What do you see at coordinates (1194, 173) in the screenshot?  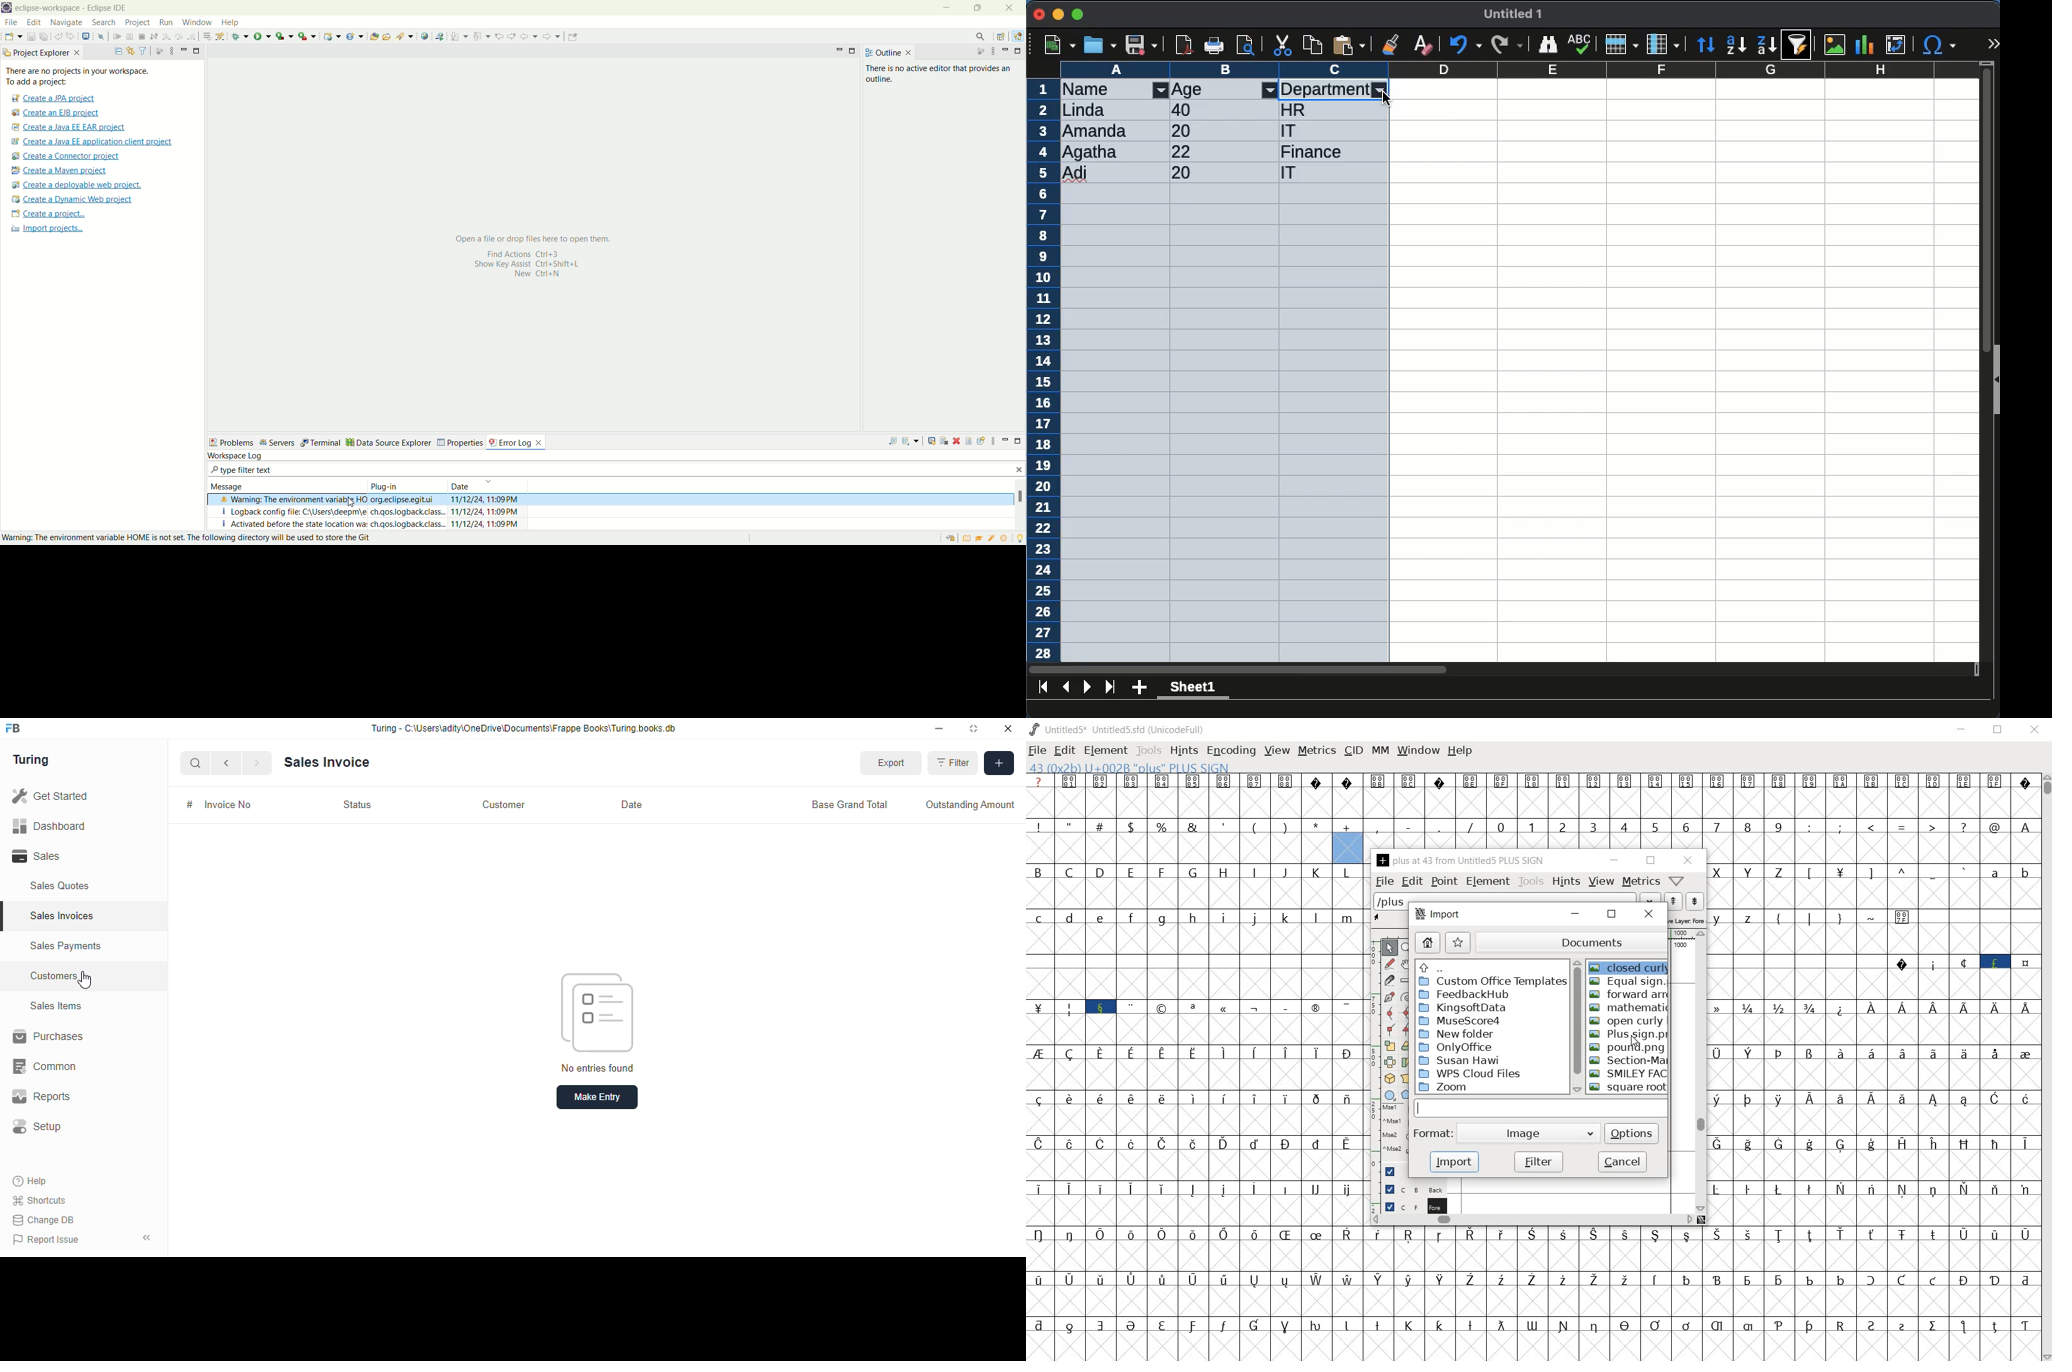 I see `20` at bounding box center [1194, 173].